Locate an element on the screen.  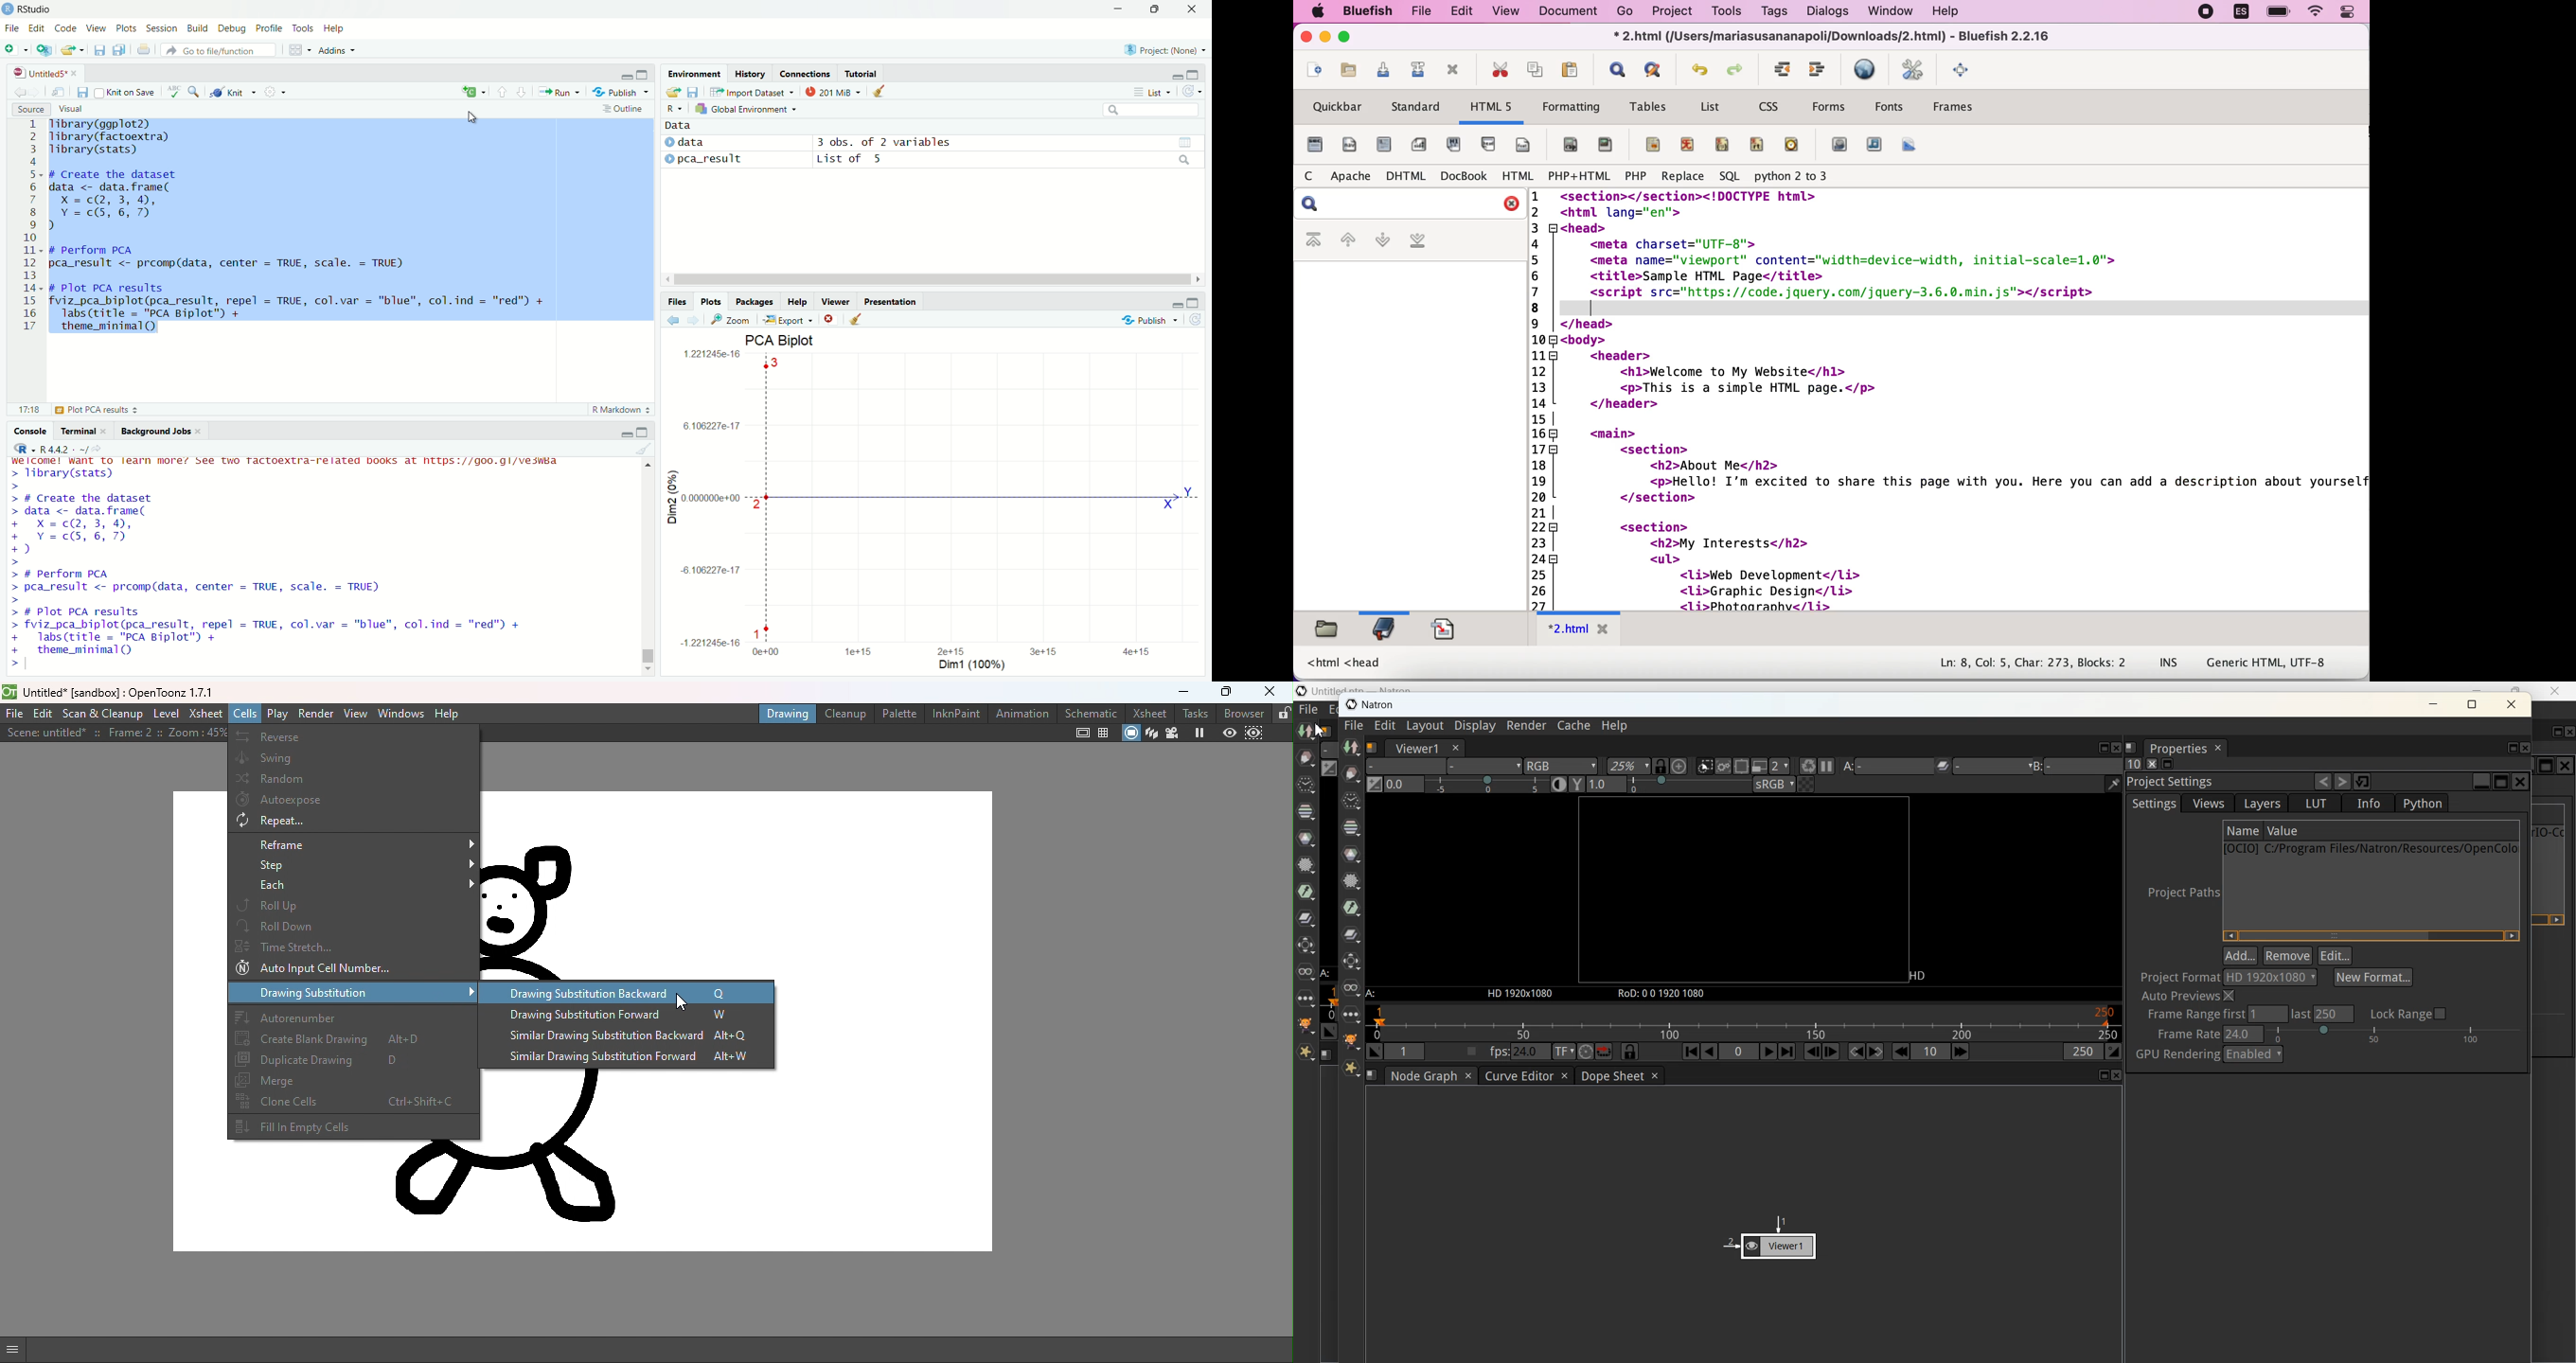
Rstudio is located at coordinates (42, 9).